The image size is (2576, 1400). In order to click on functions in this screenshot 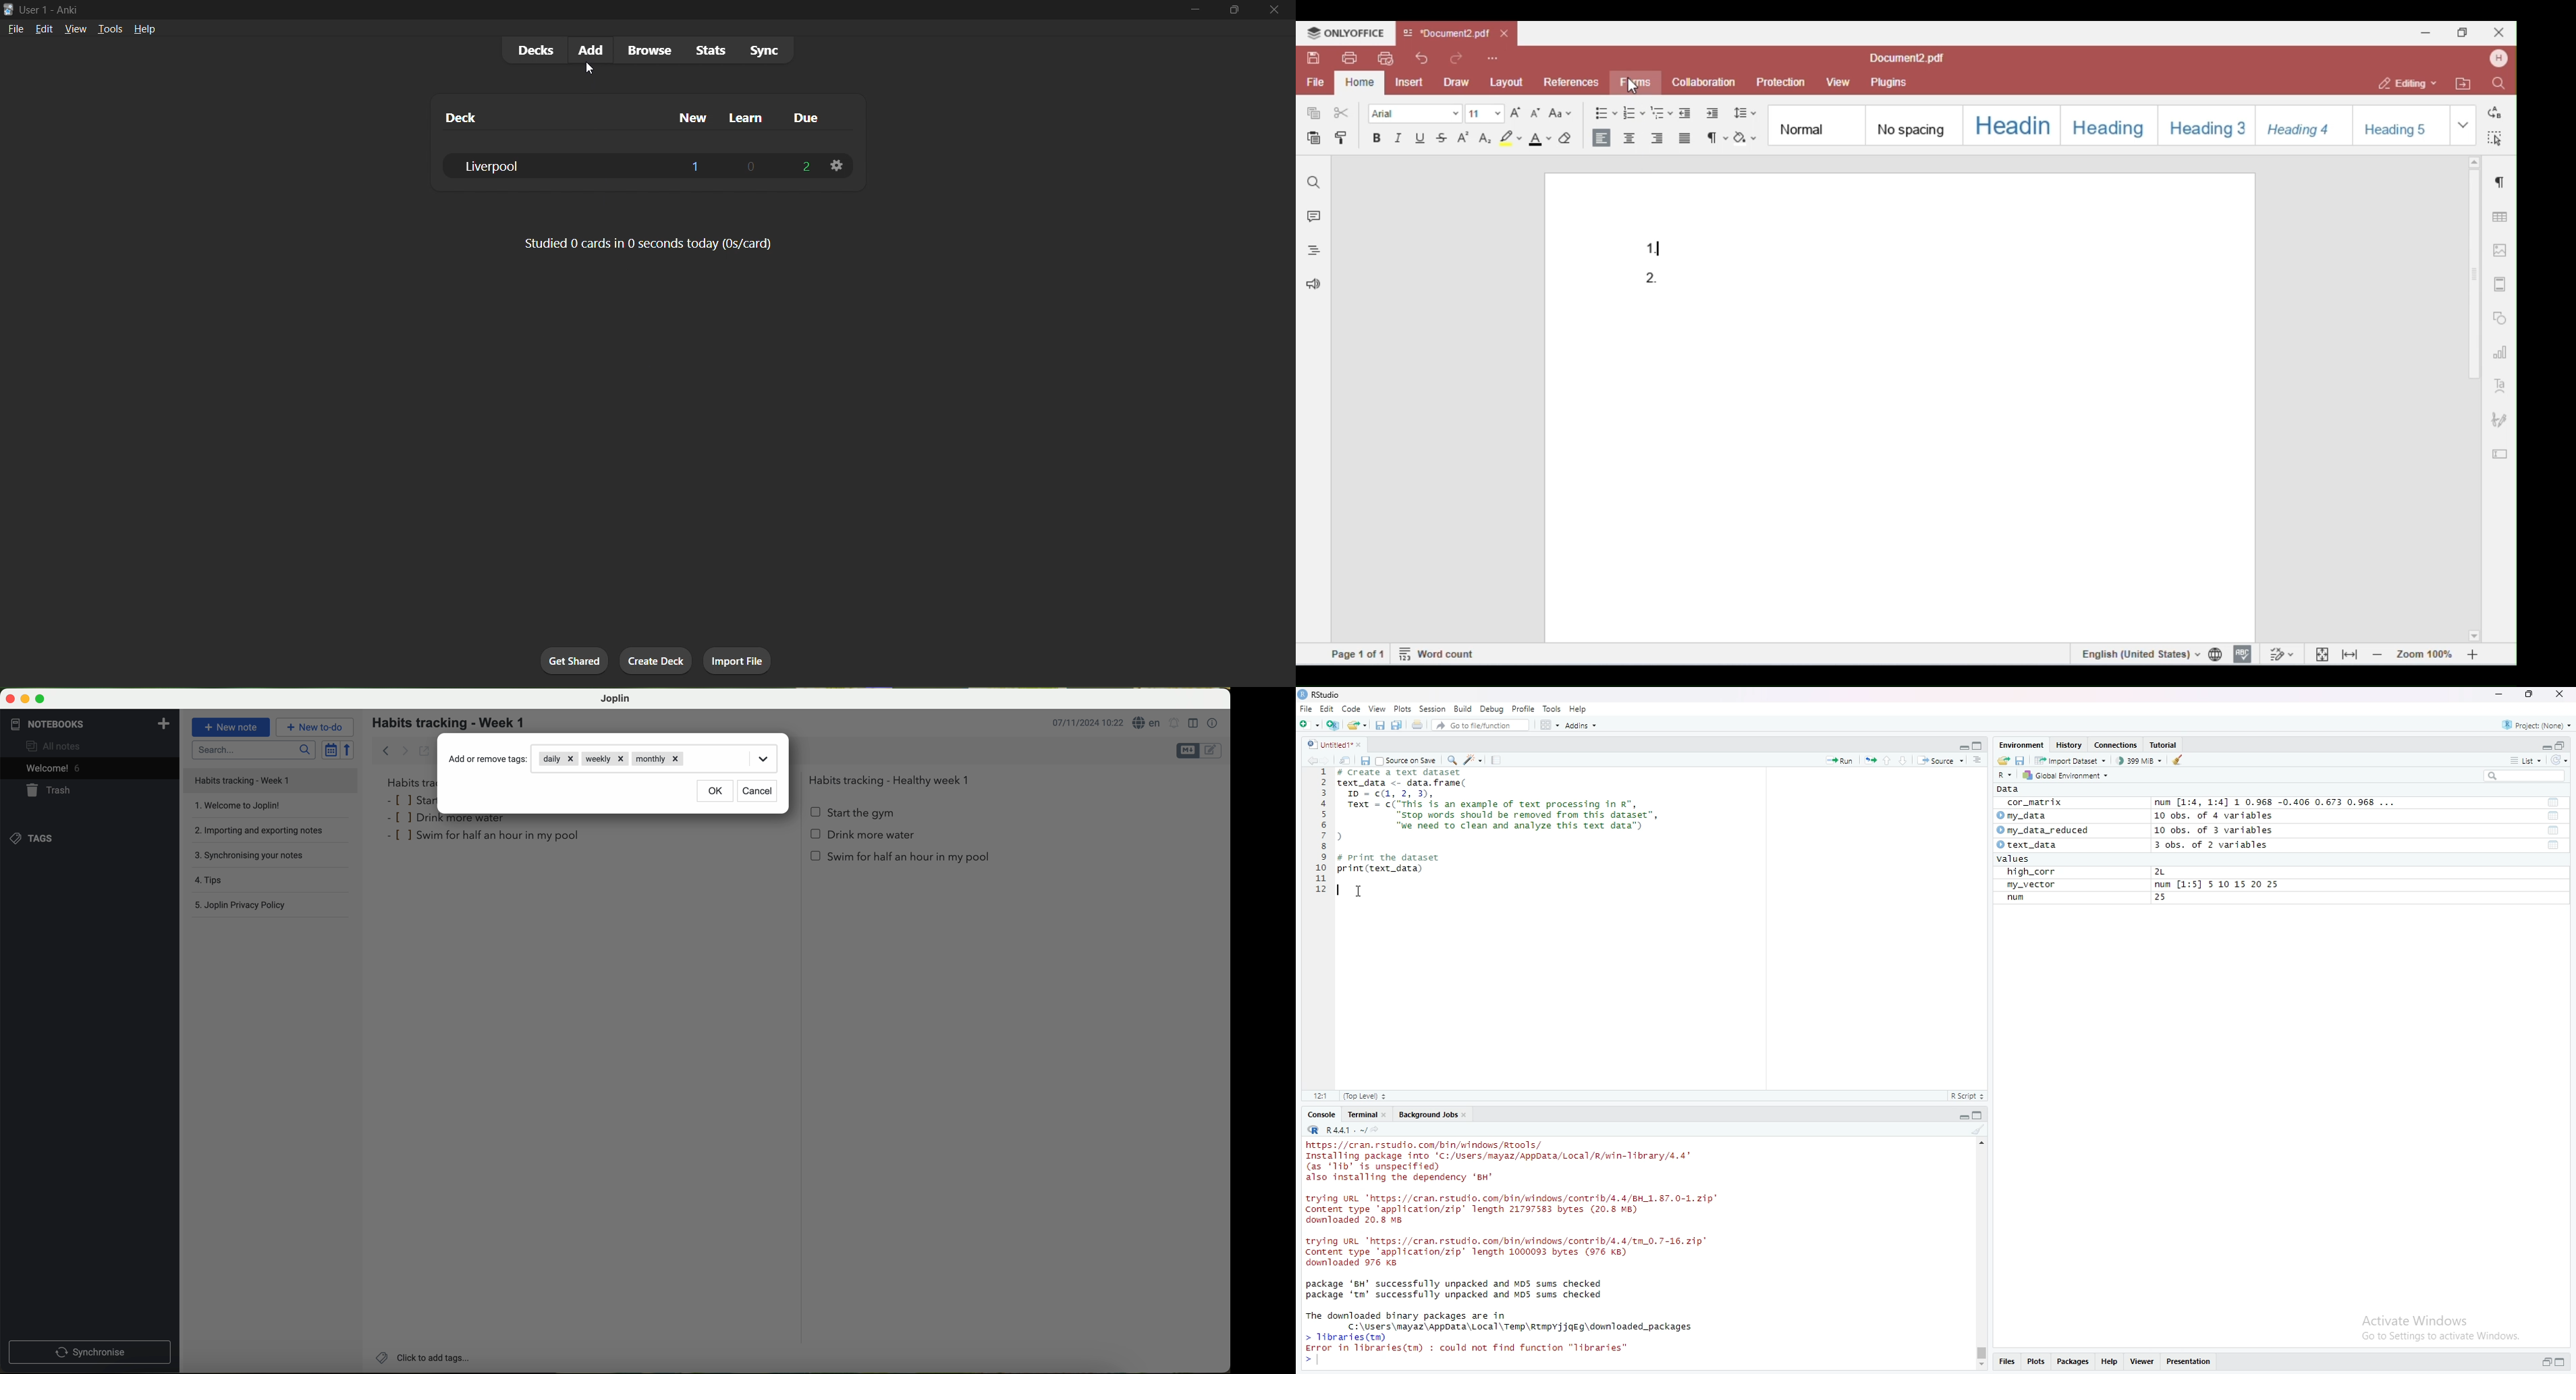, I will do `click(2555, 816)`.